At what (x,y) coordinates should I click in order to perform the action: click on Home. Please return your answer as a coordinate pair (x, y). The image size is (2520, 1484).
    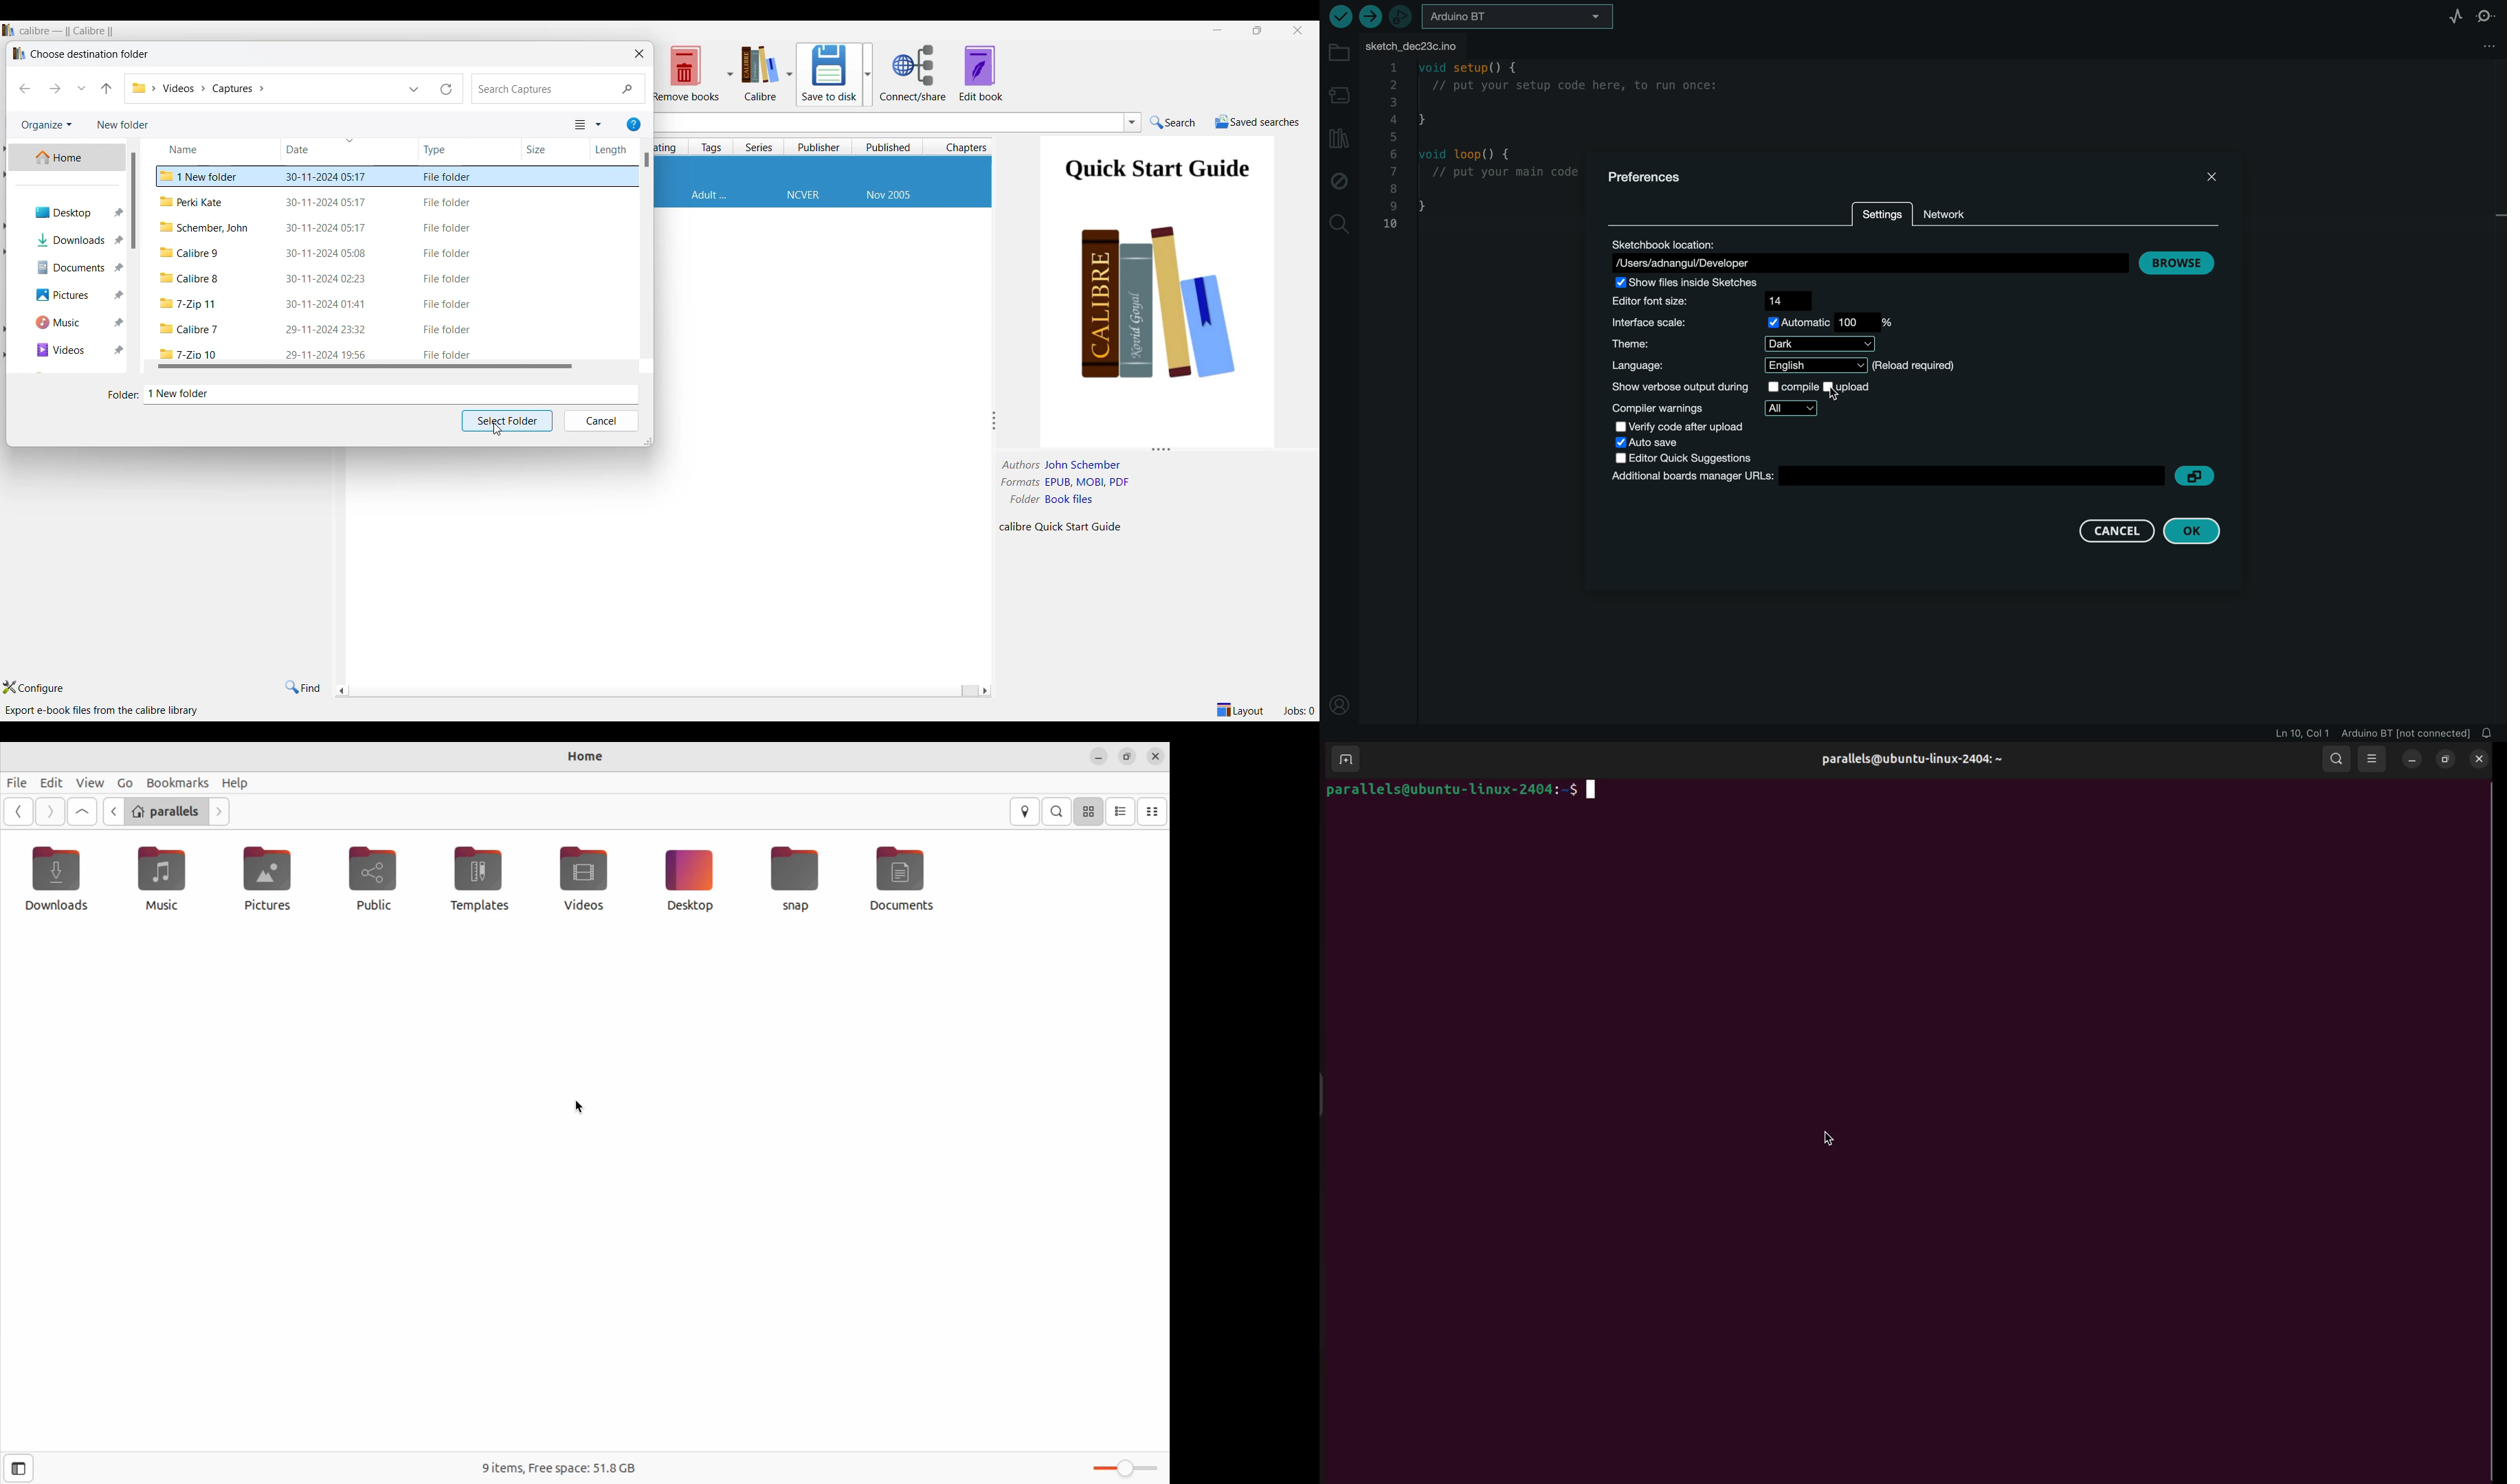
    Looking at the image, I should click on (584, 758).